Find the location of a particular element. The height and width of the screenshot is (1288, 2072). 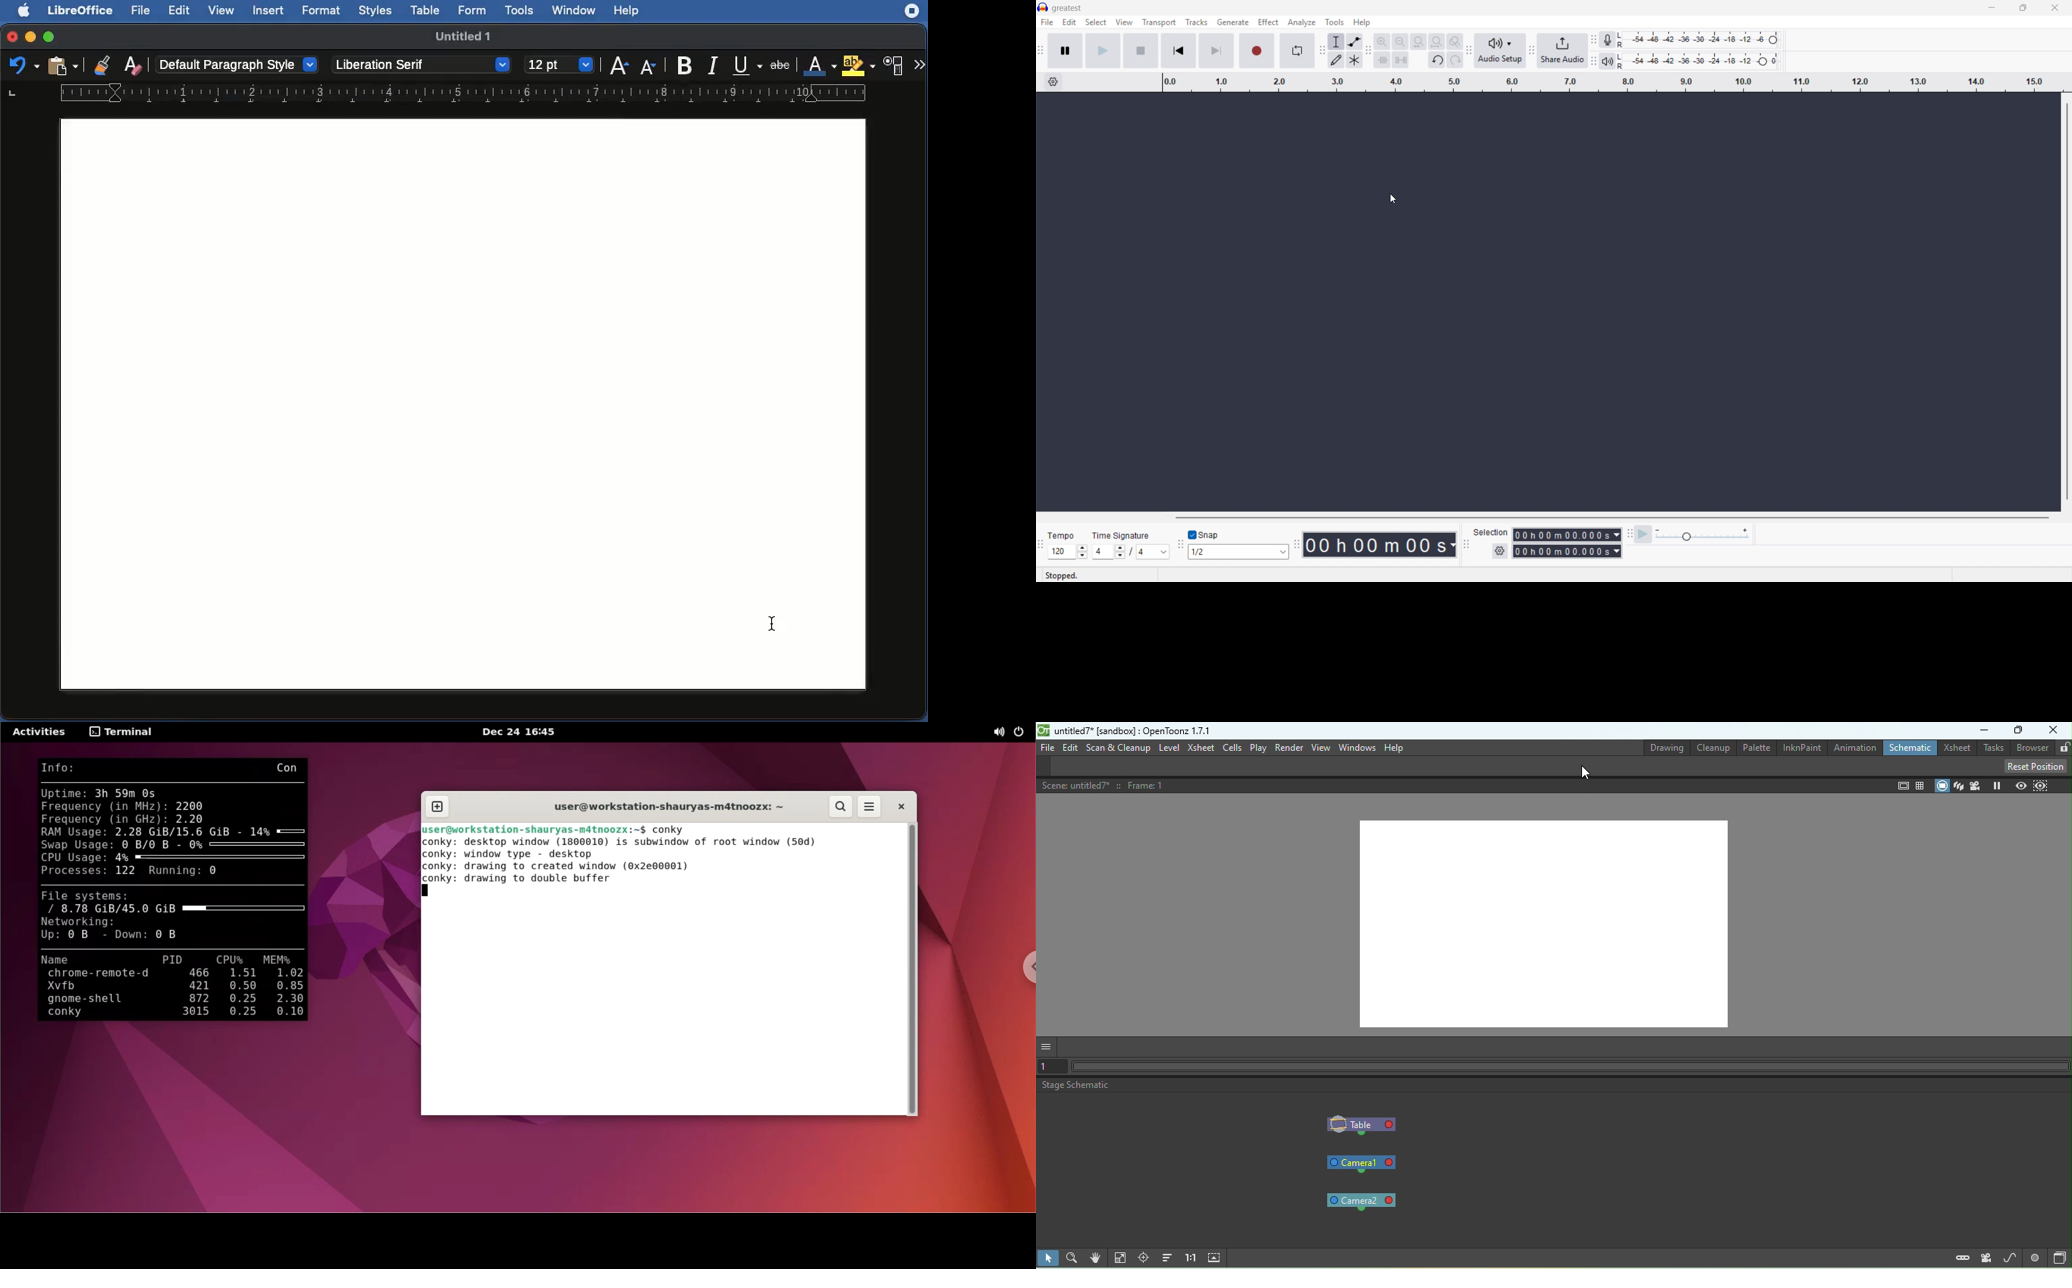

undo is located at coordinates (21, 69).